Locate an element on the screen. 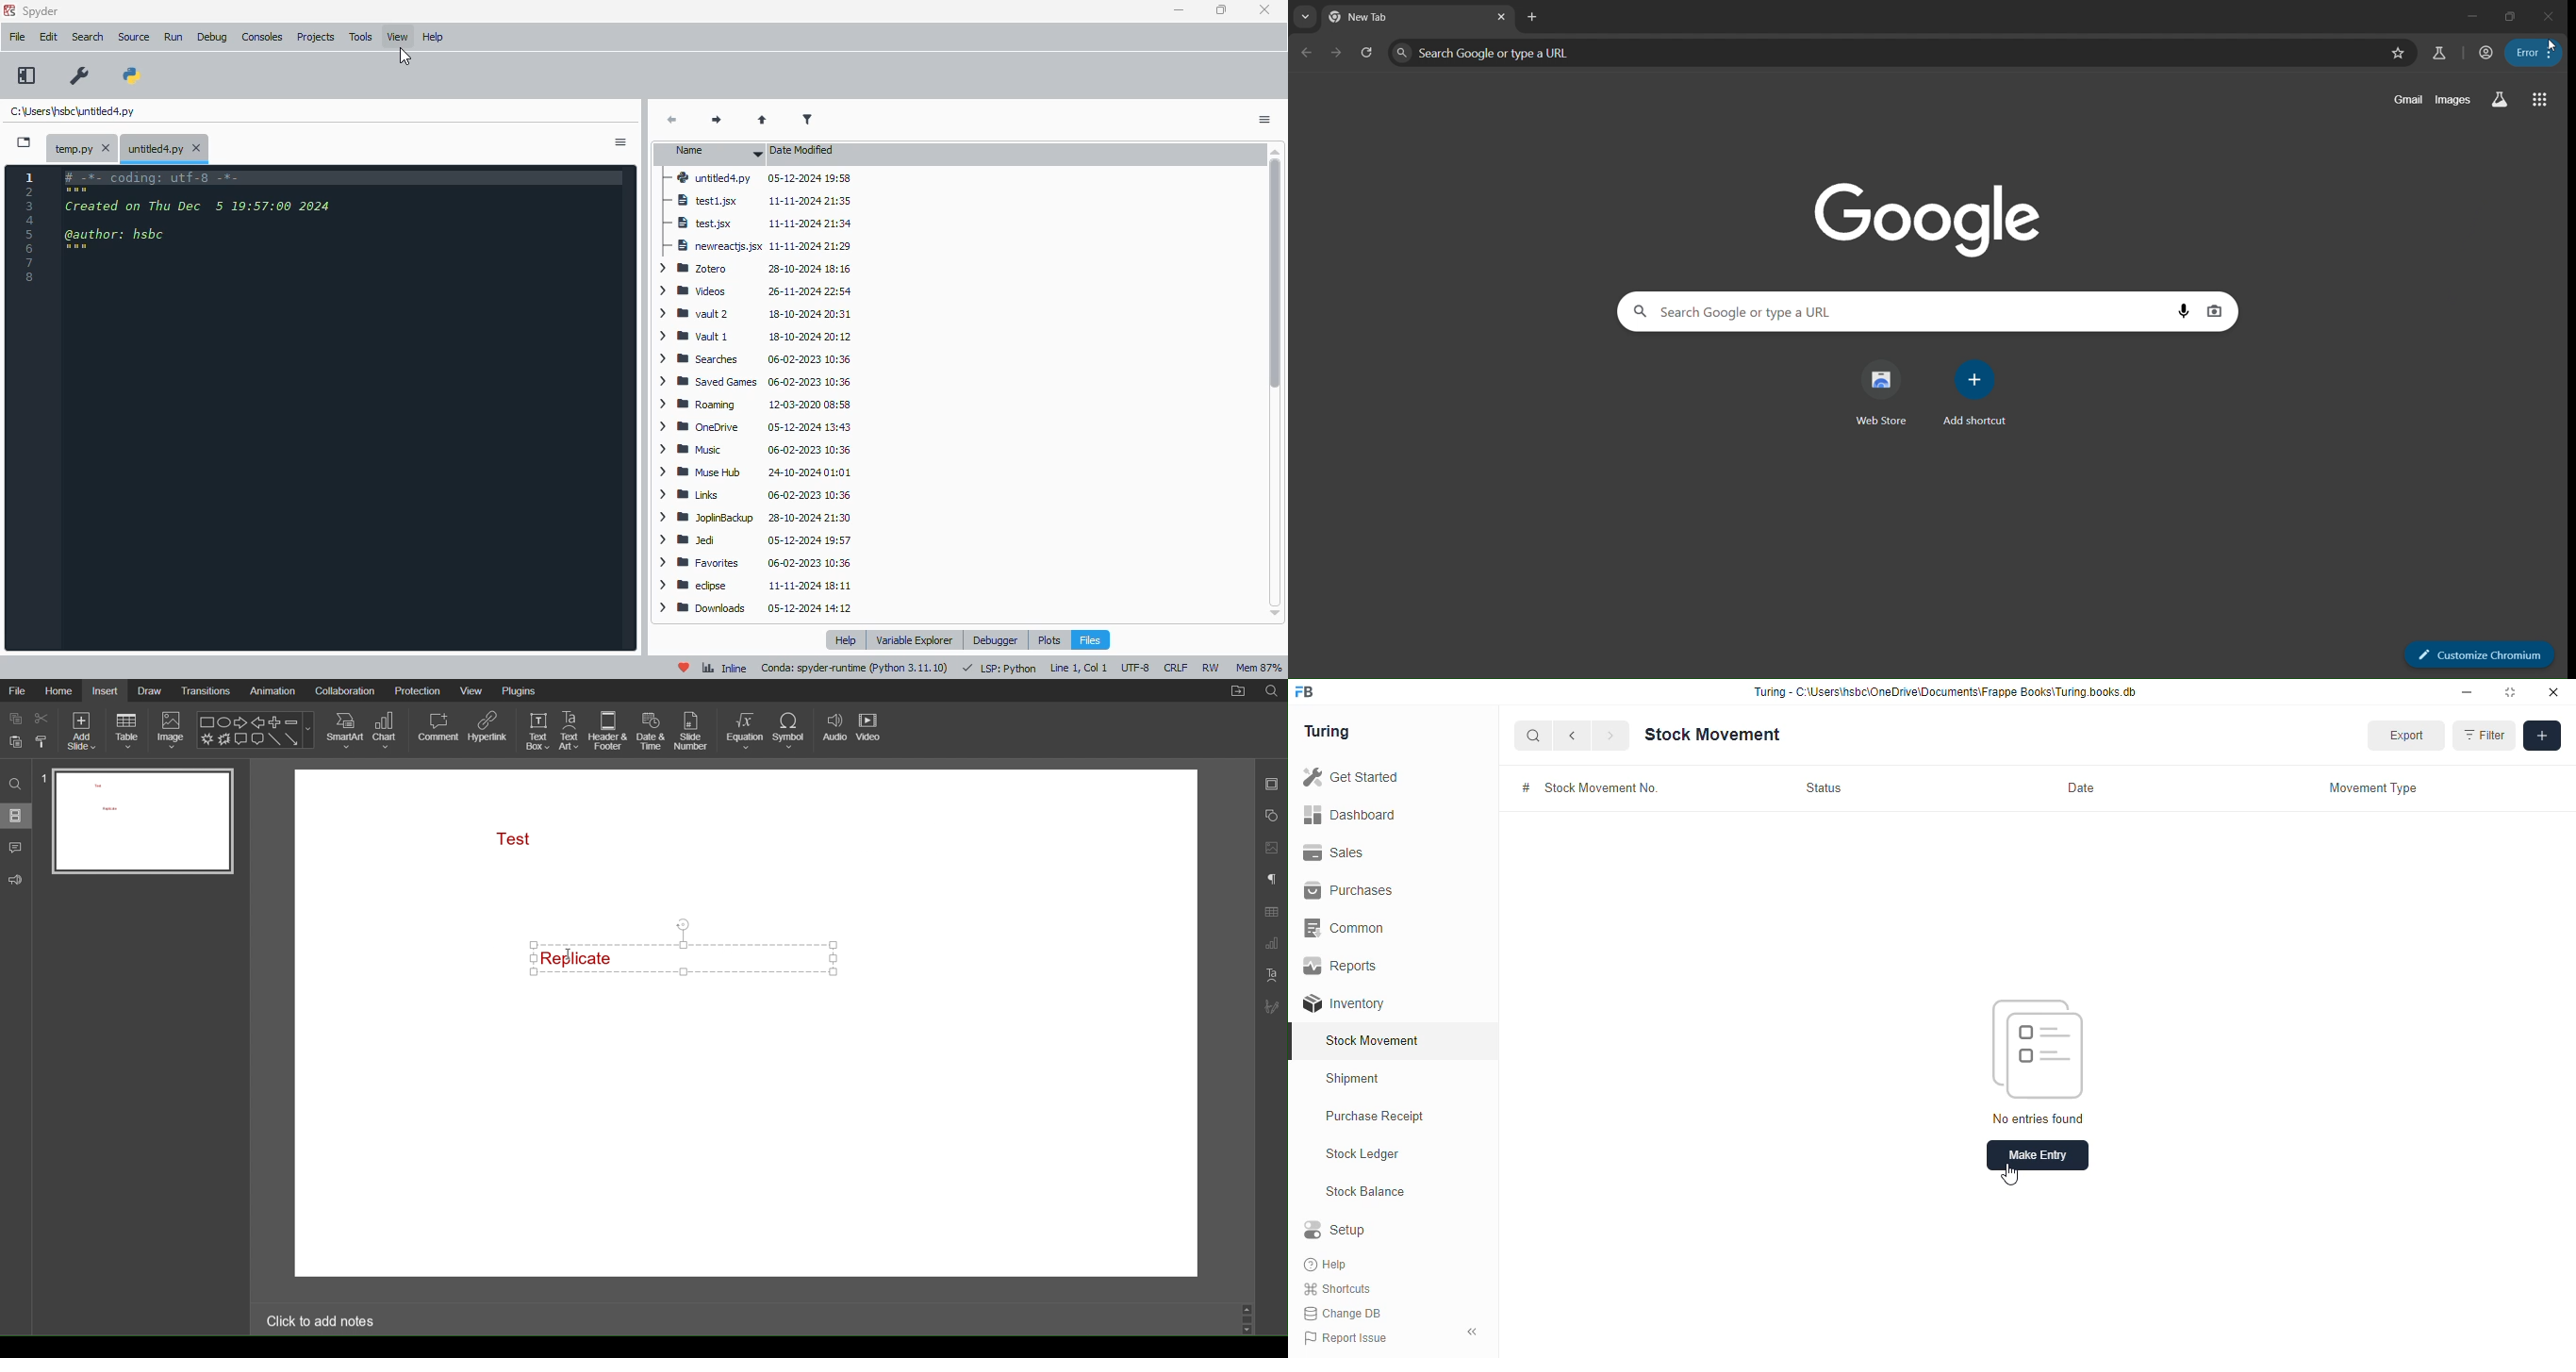 Image resolution: width=2576 pixels, height=1372 pixels. SmartArt is located at coordinates (344, 731).